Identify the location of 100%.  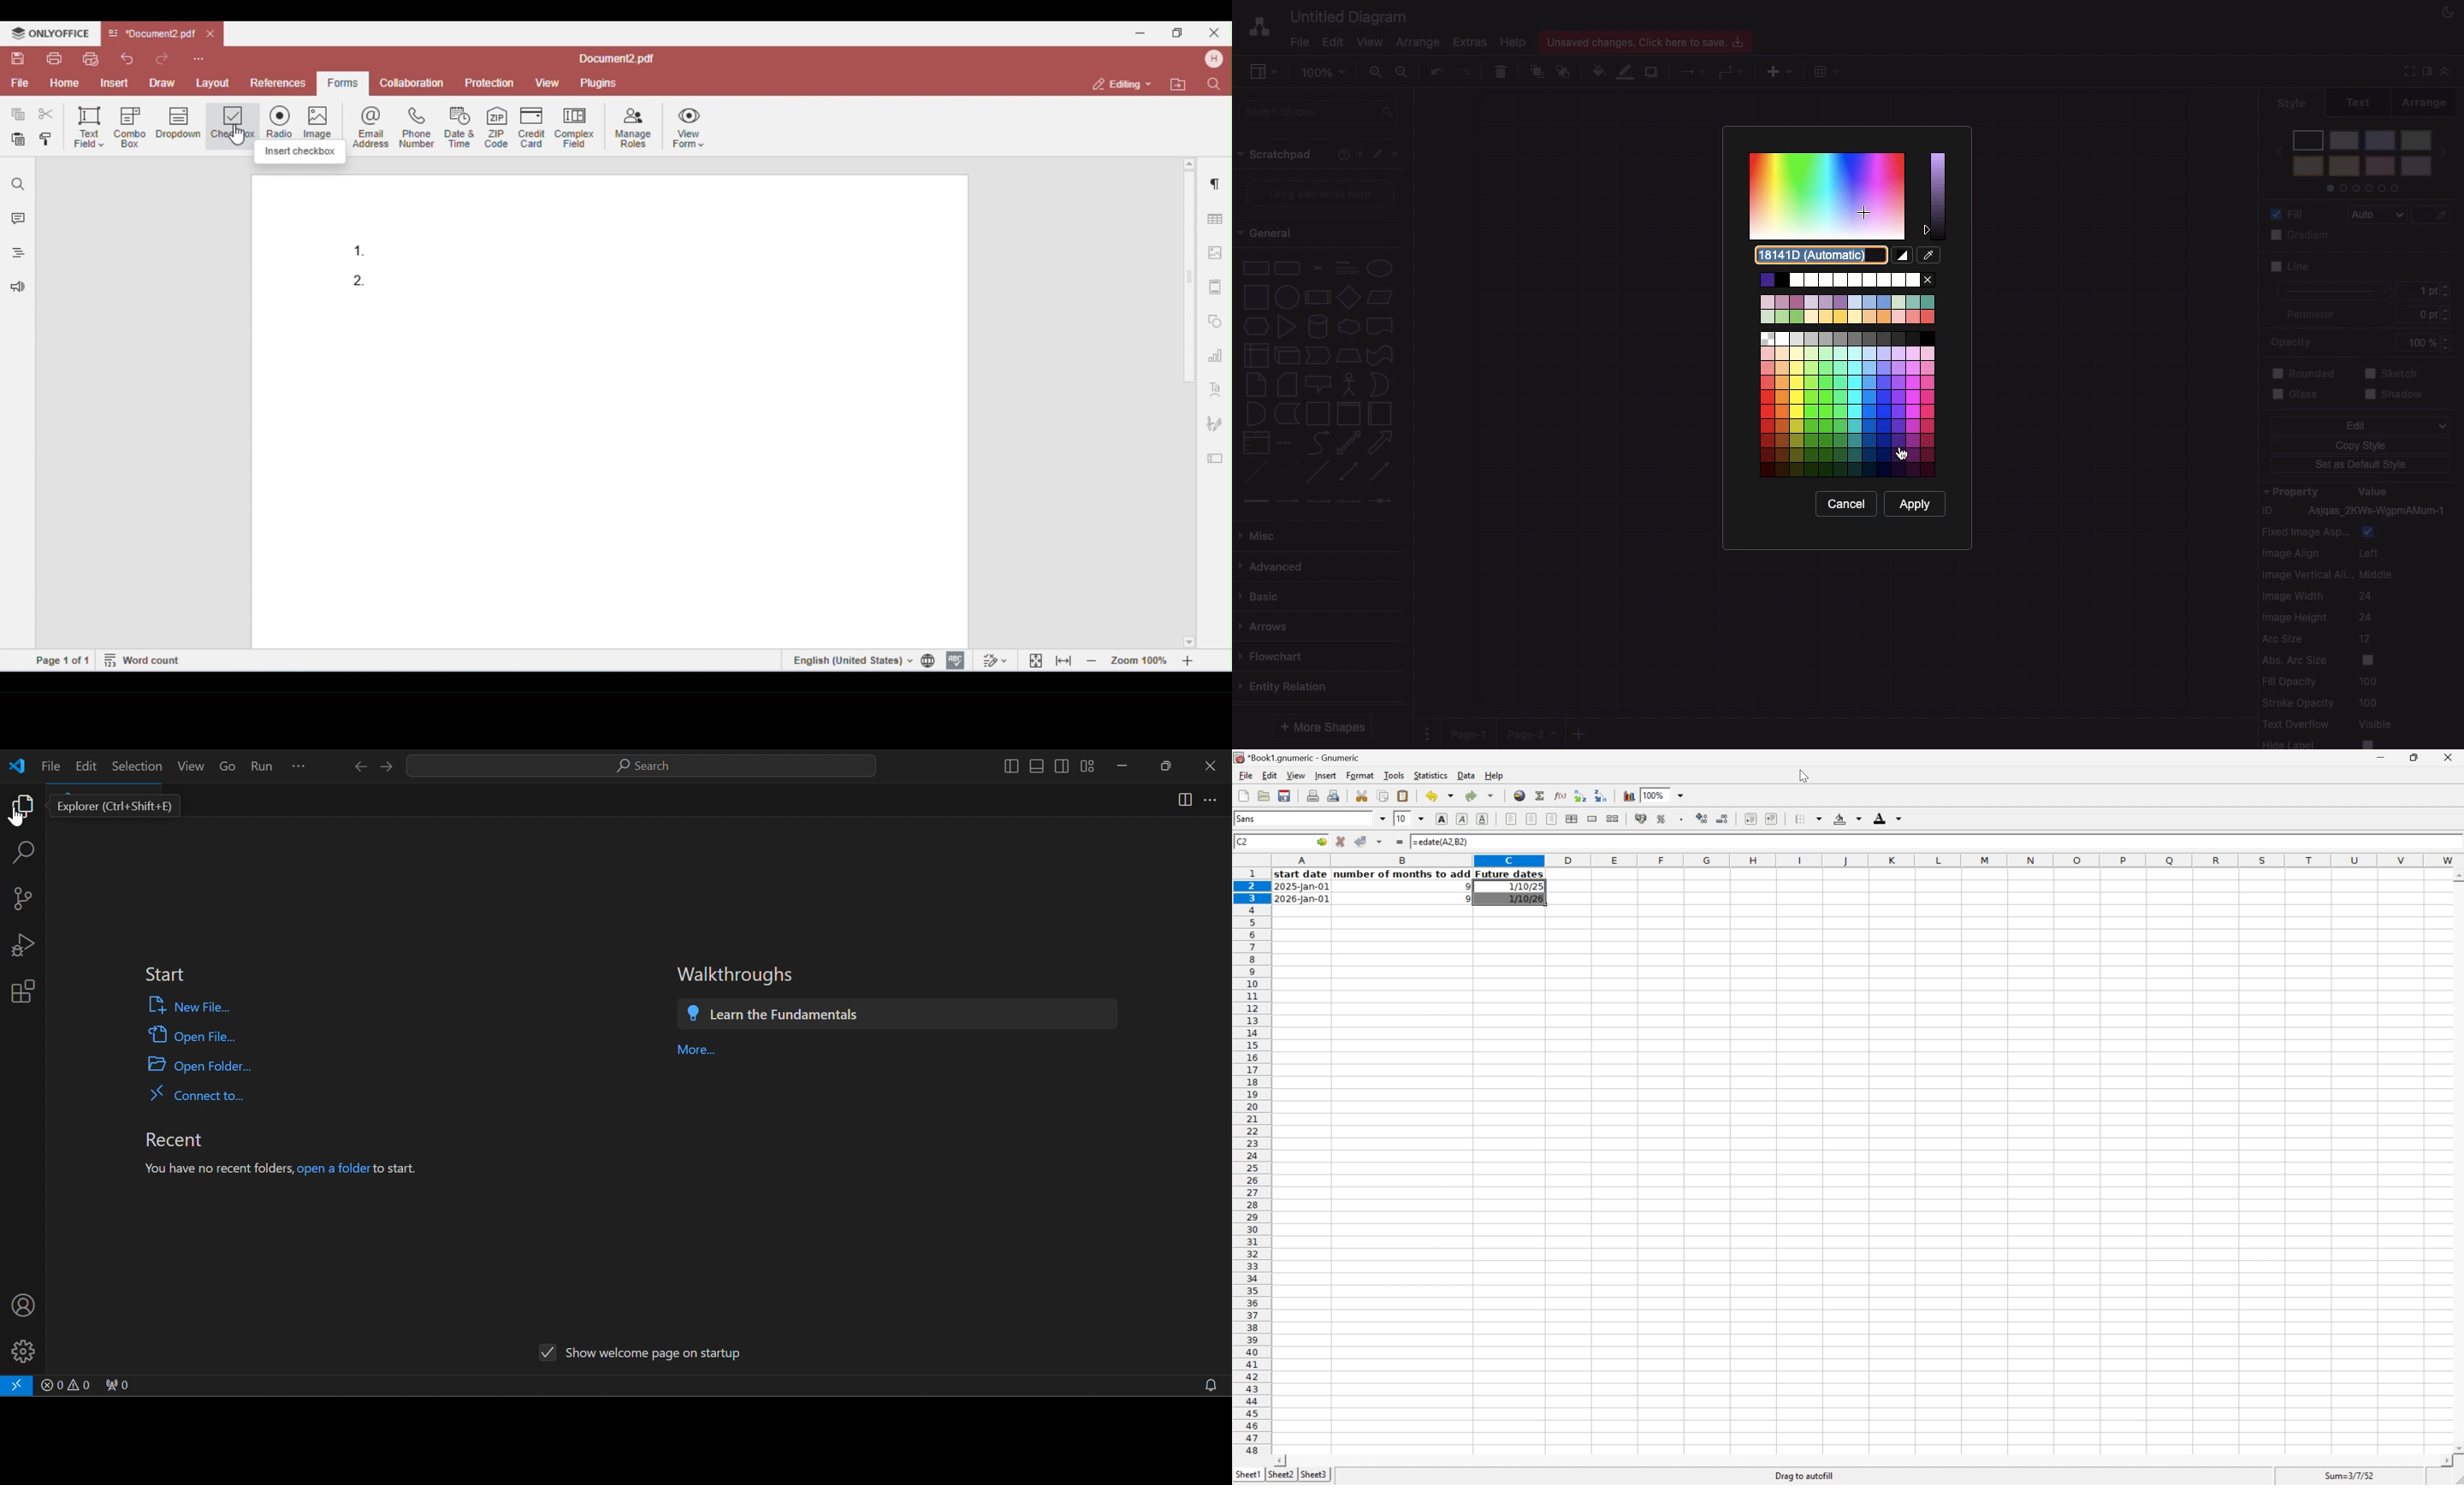
(1652, 795).